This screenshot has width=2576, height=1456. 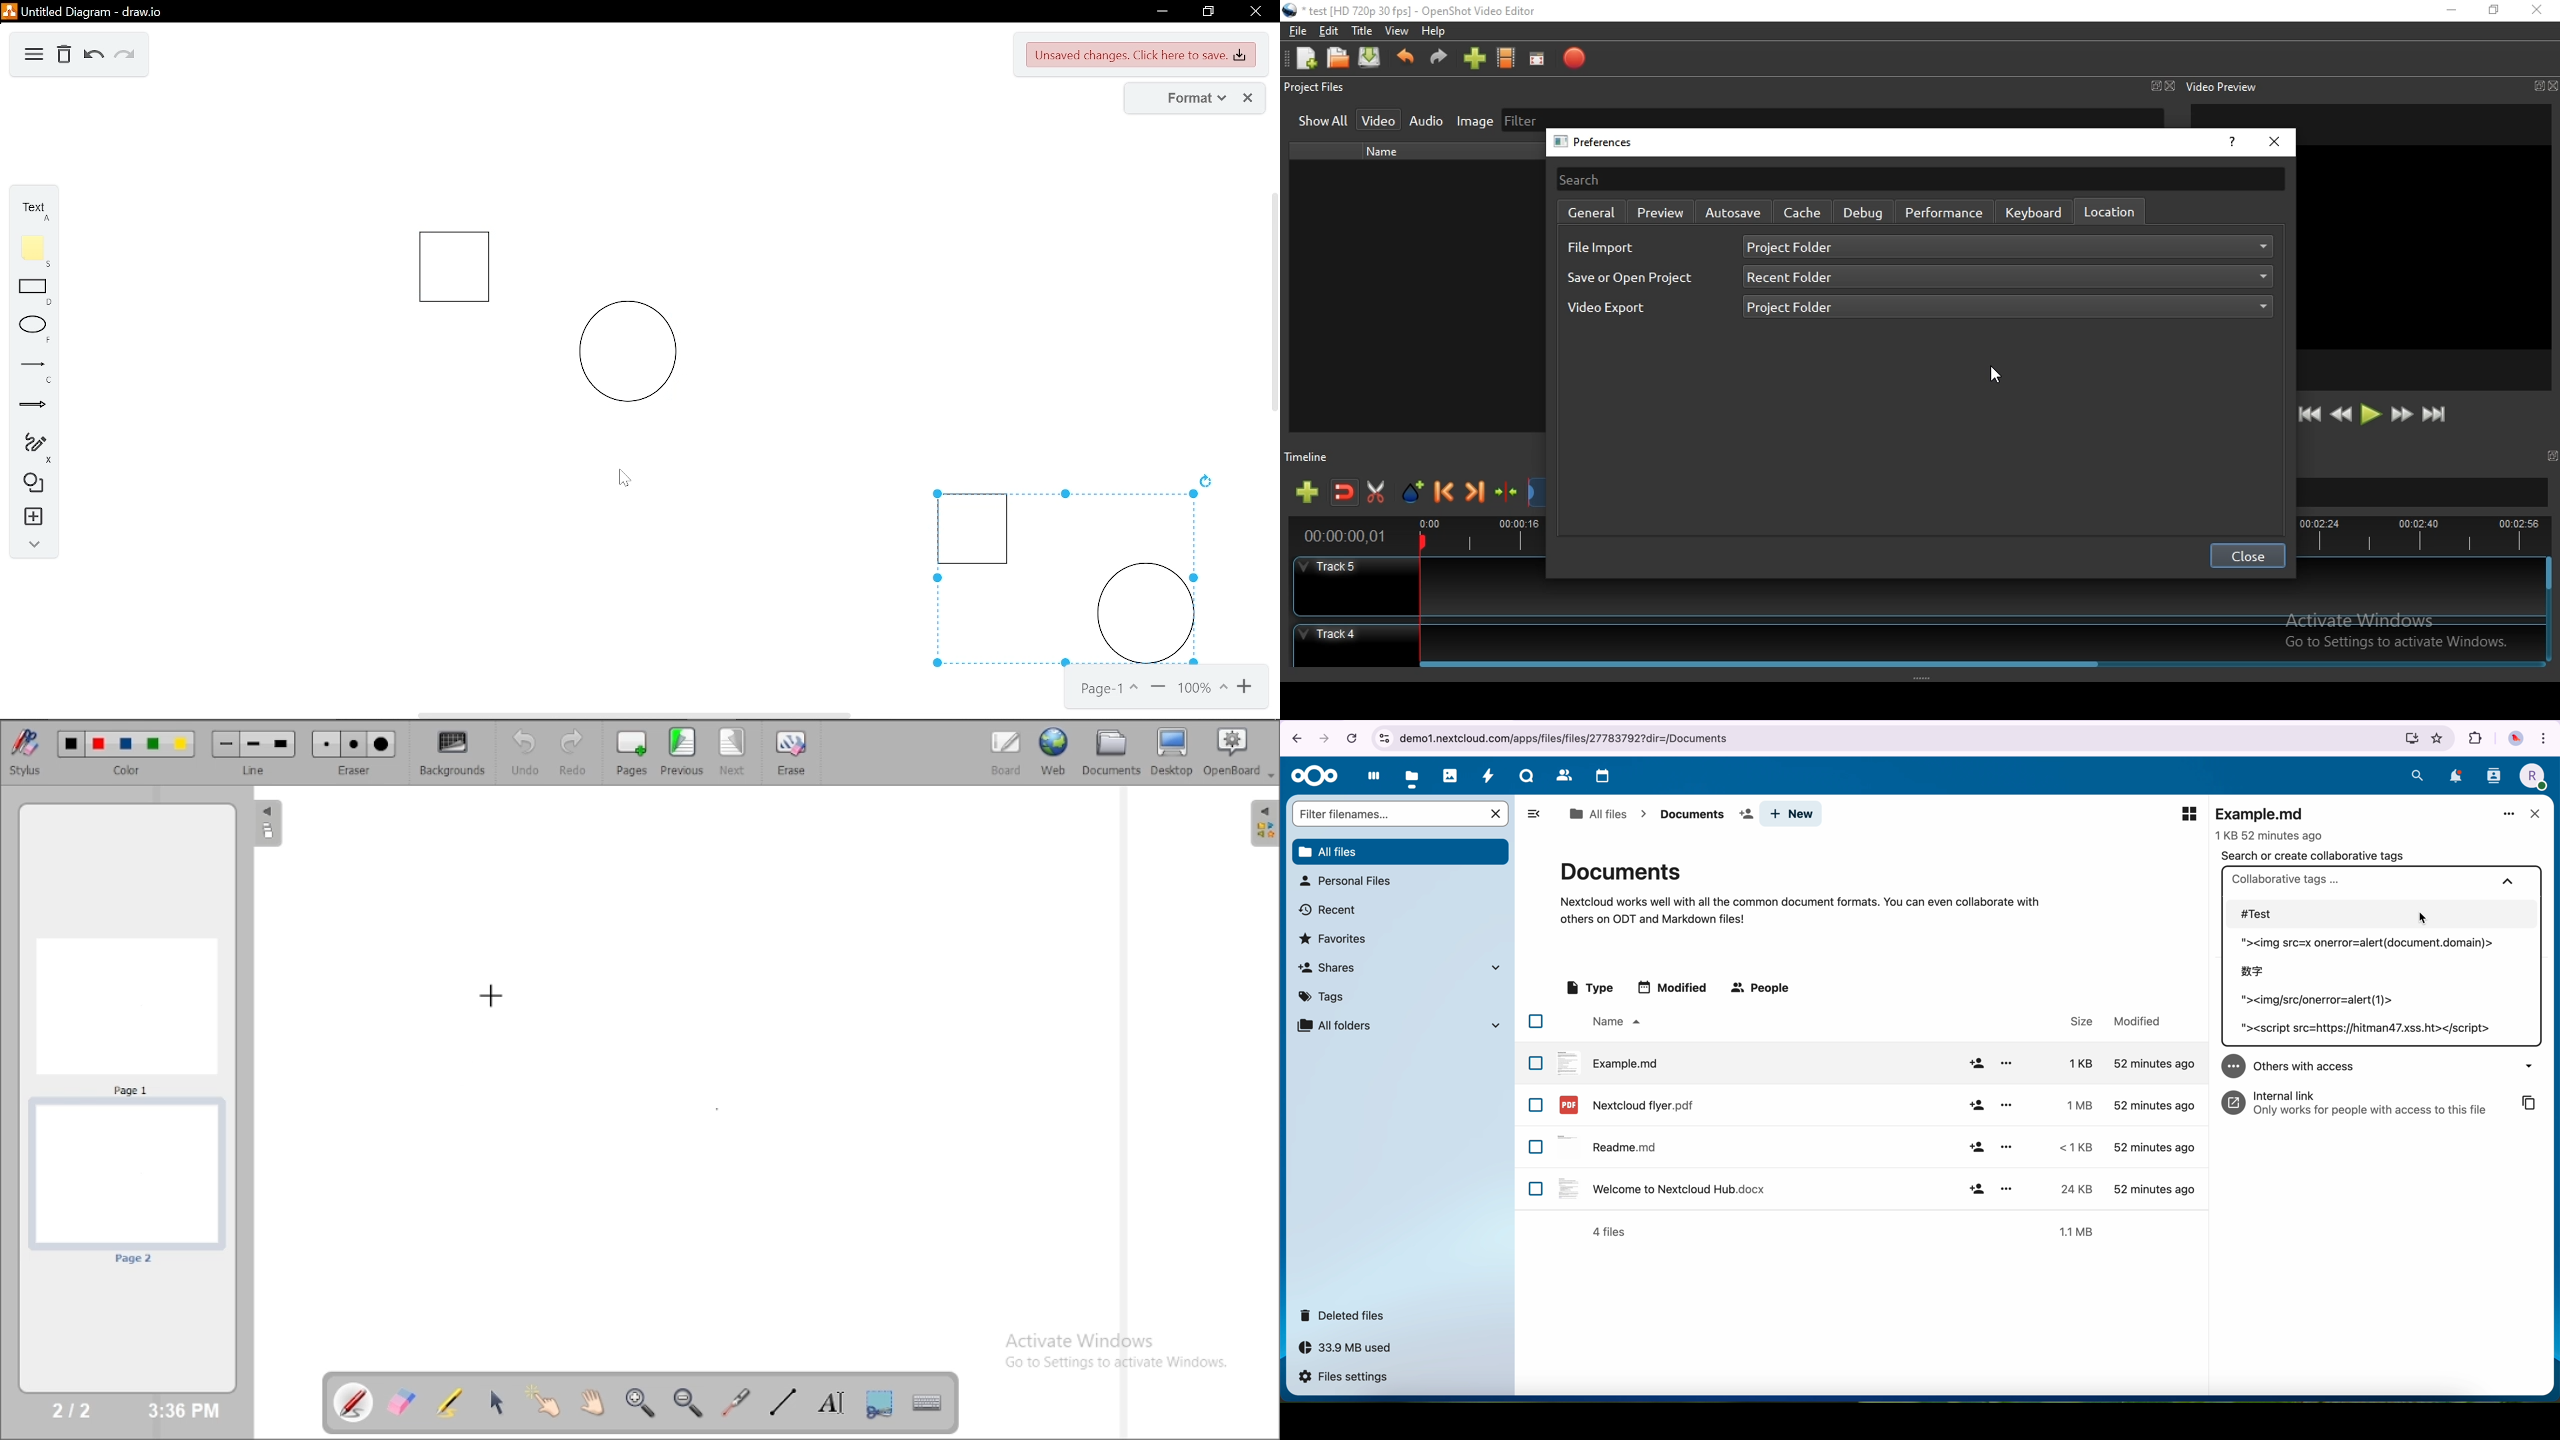 I want to click on size, so click(x=2075, y=1105).